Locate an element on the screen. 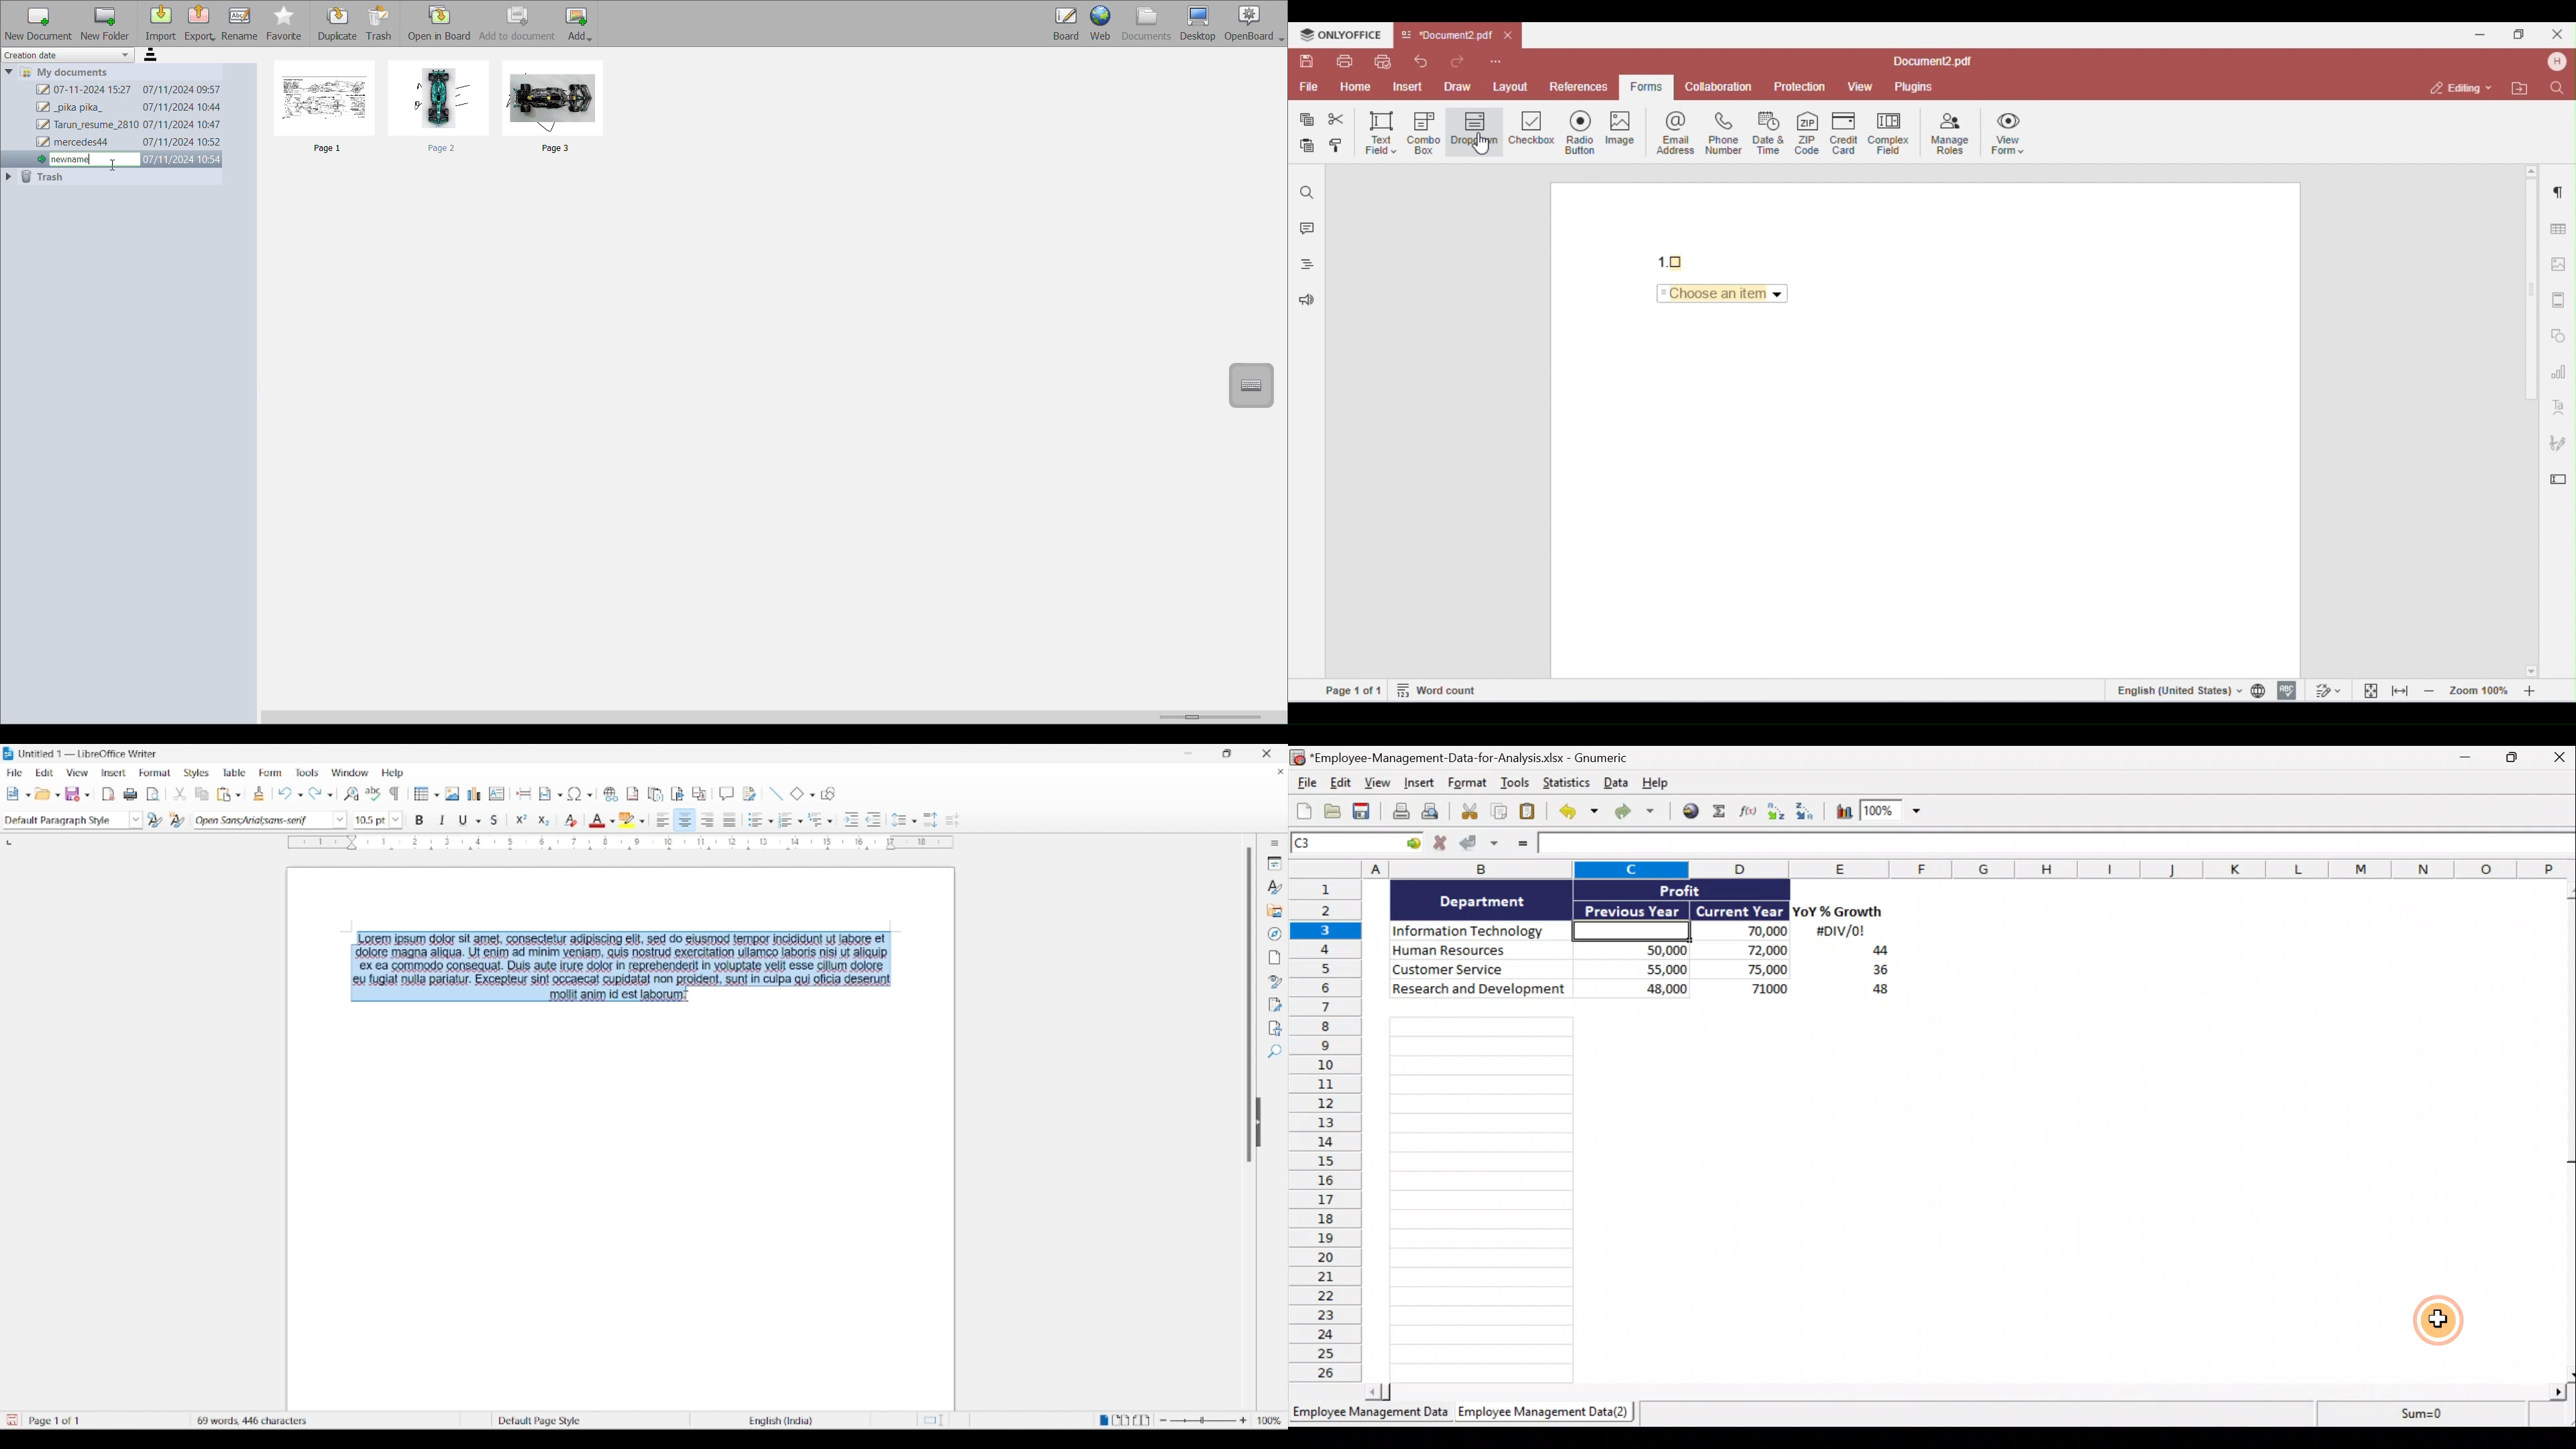 Image resolution: width=2576 pixels, height=1456 pixels. Font name options is located at coordinates (339, 820).